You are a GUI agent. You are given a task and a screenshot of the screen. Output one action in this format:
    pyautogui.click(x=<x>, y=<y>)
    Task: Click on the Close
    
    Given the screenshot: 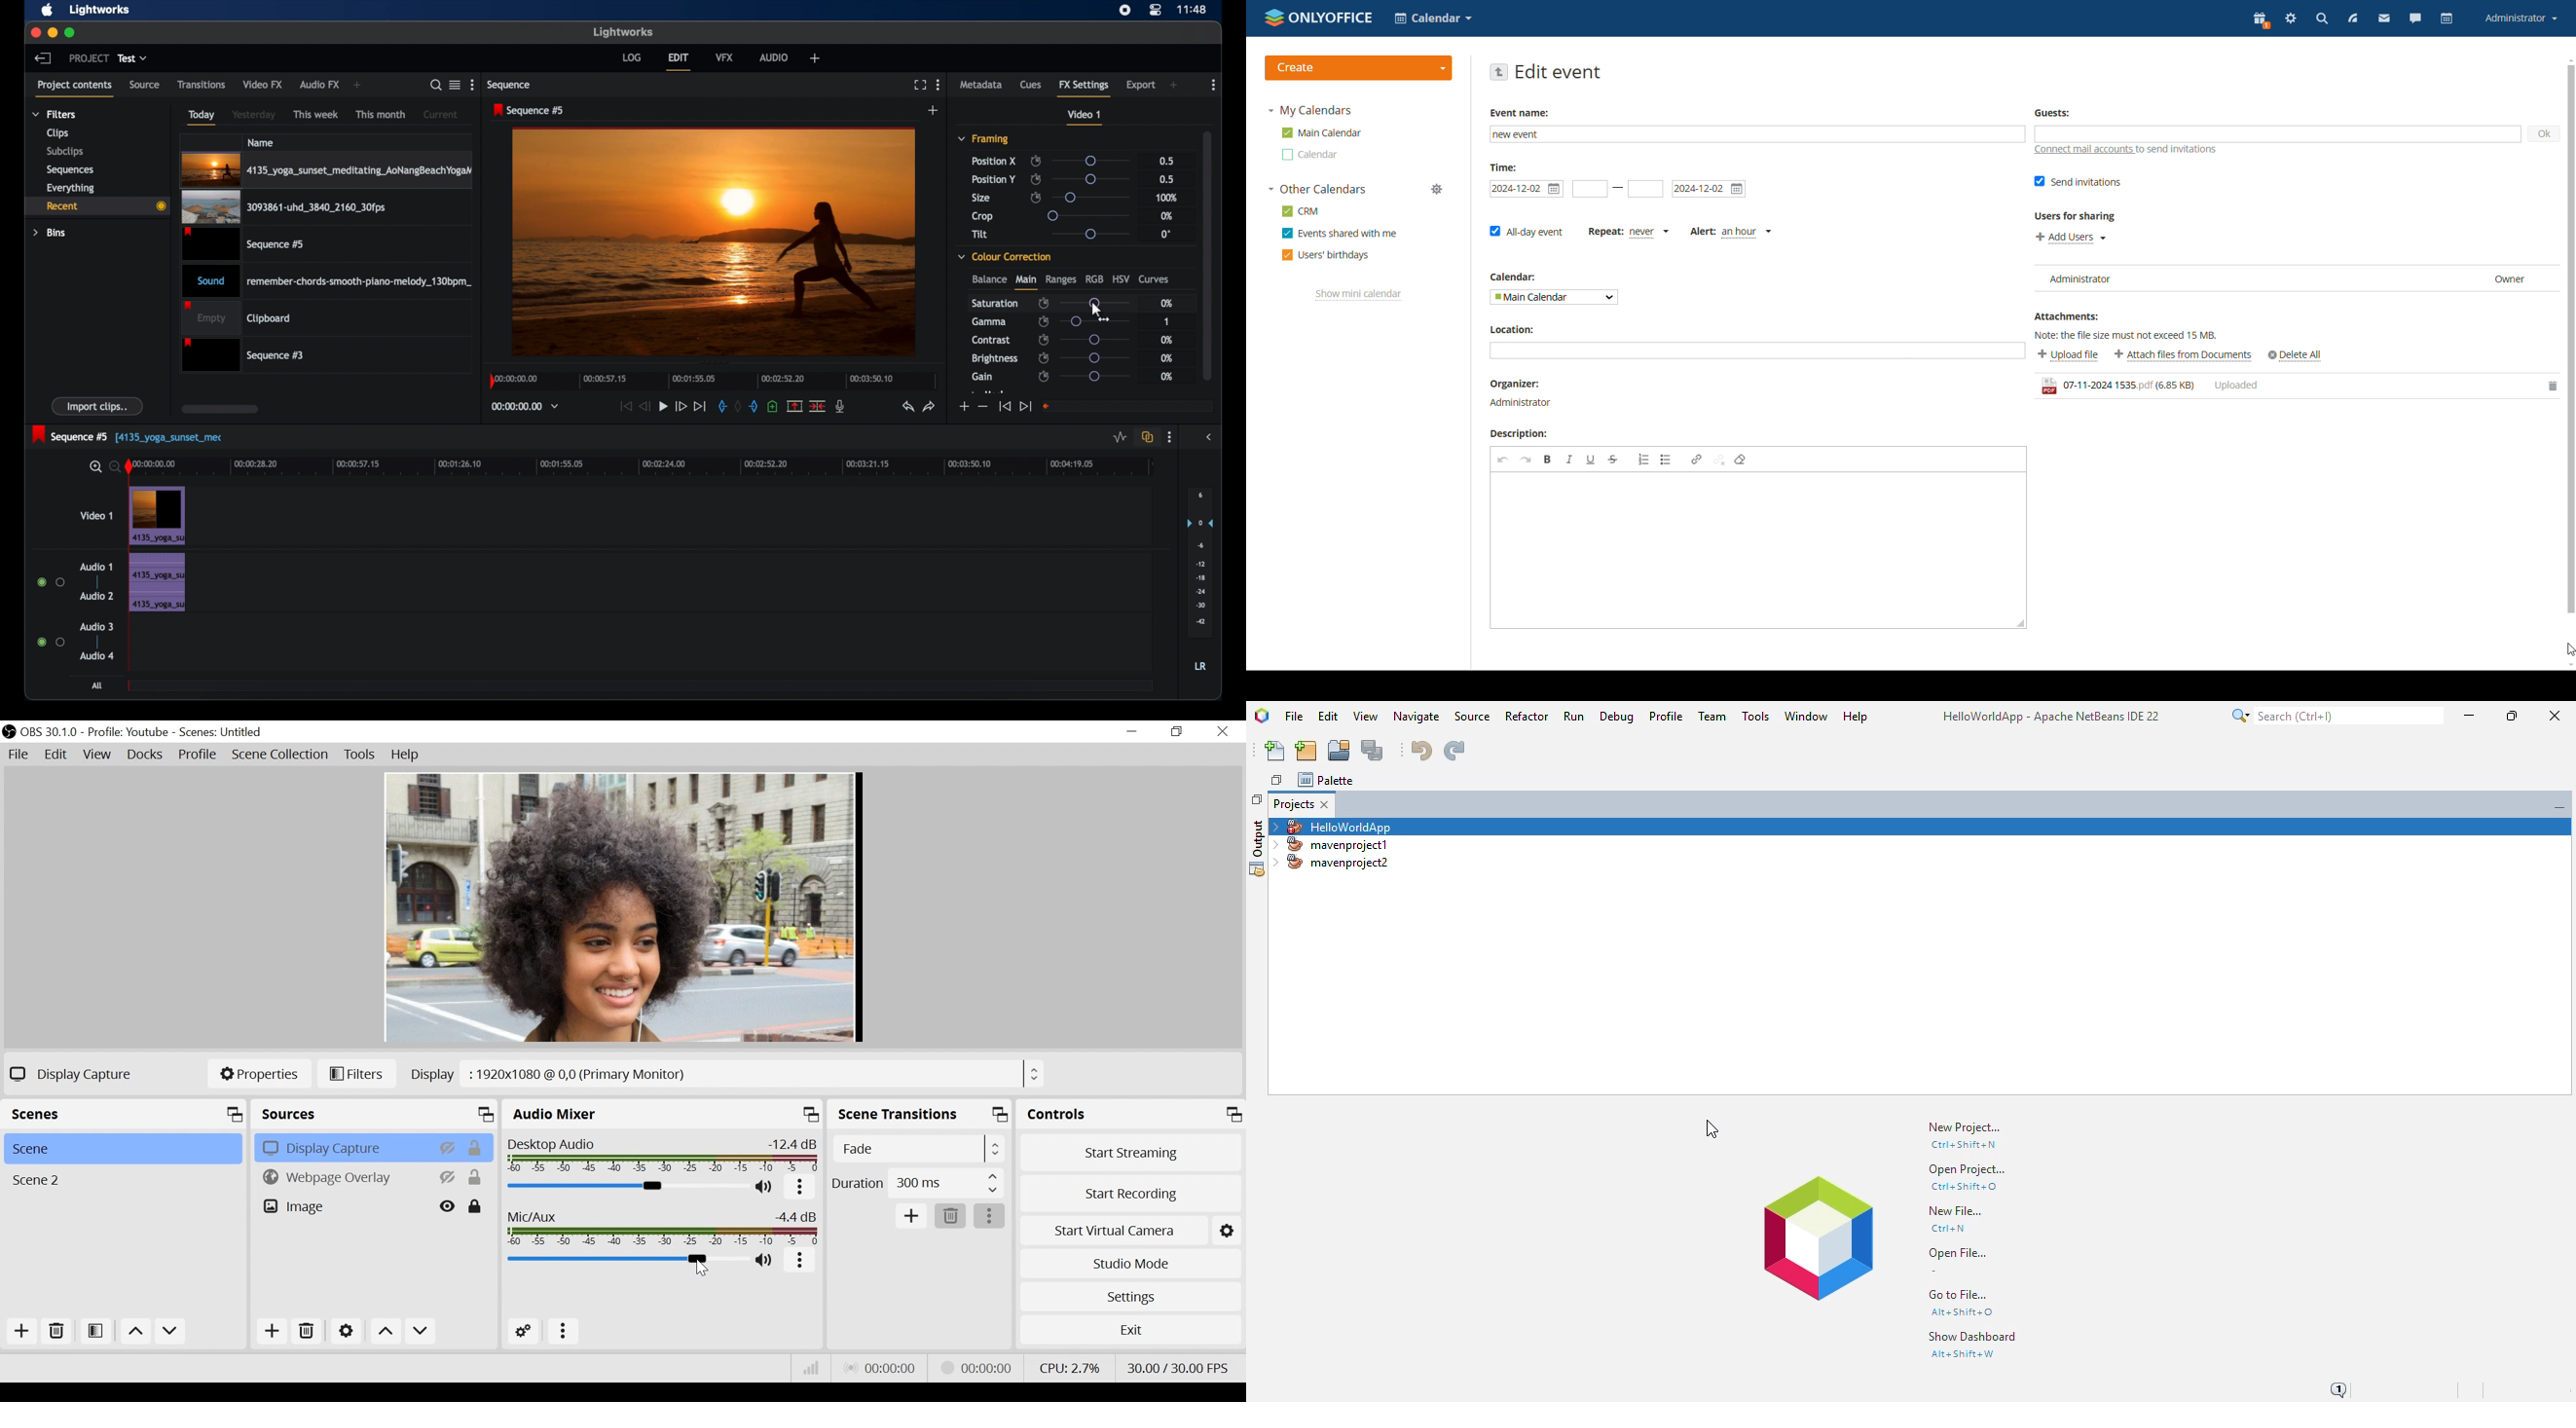 What is the action you would take?
    pyautogui.click(x=1222, y=732)
    